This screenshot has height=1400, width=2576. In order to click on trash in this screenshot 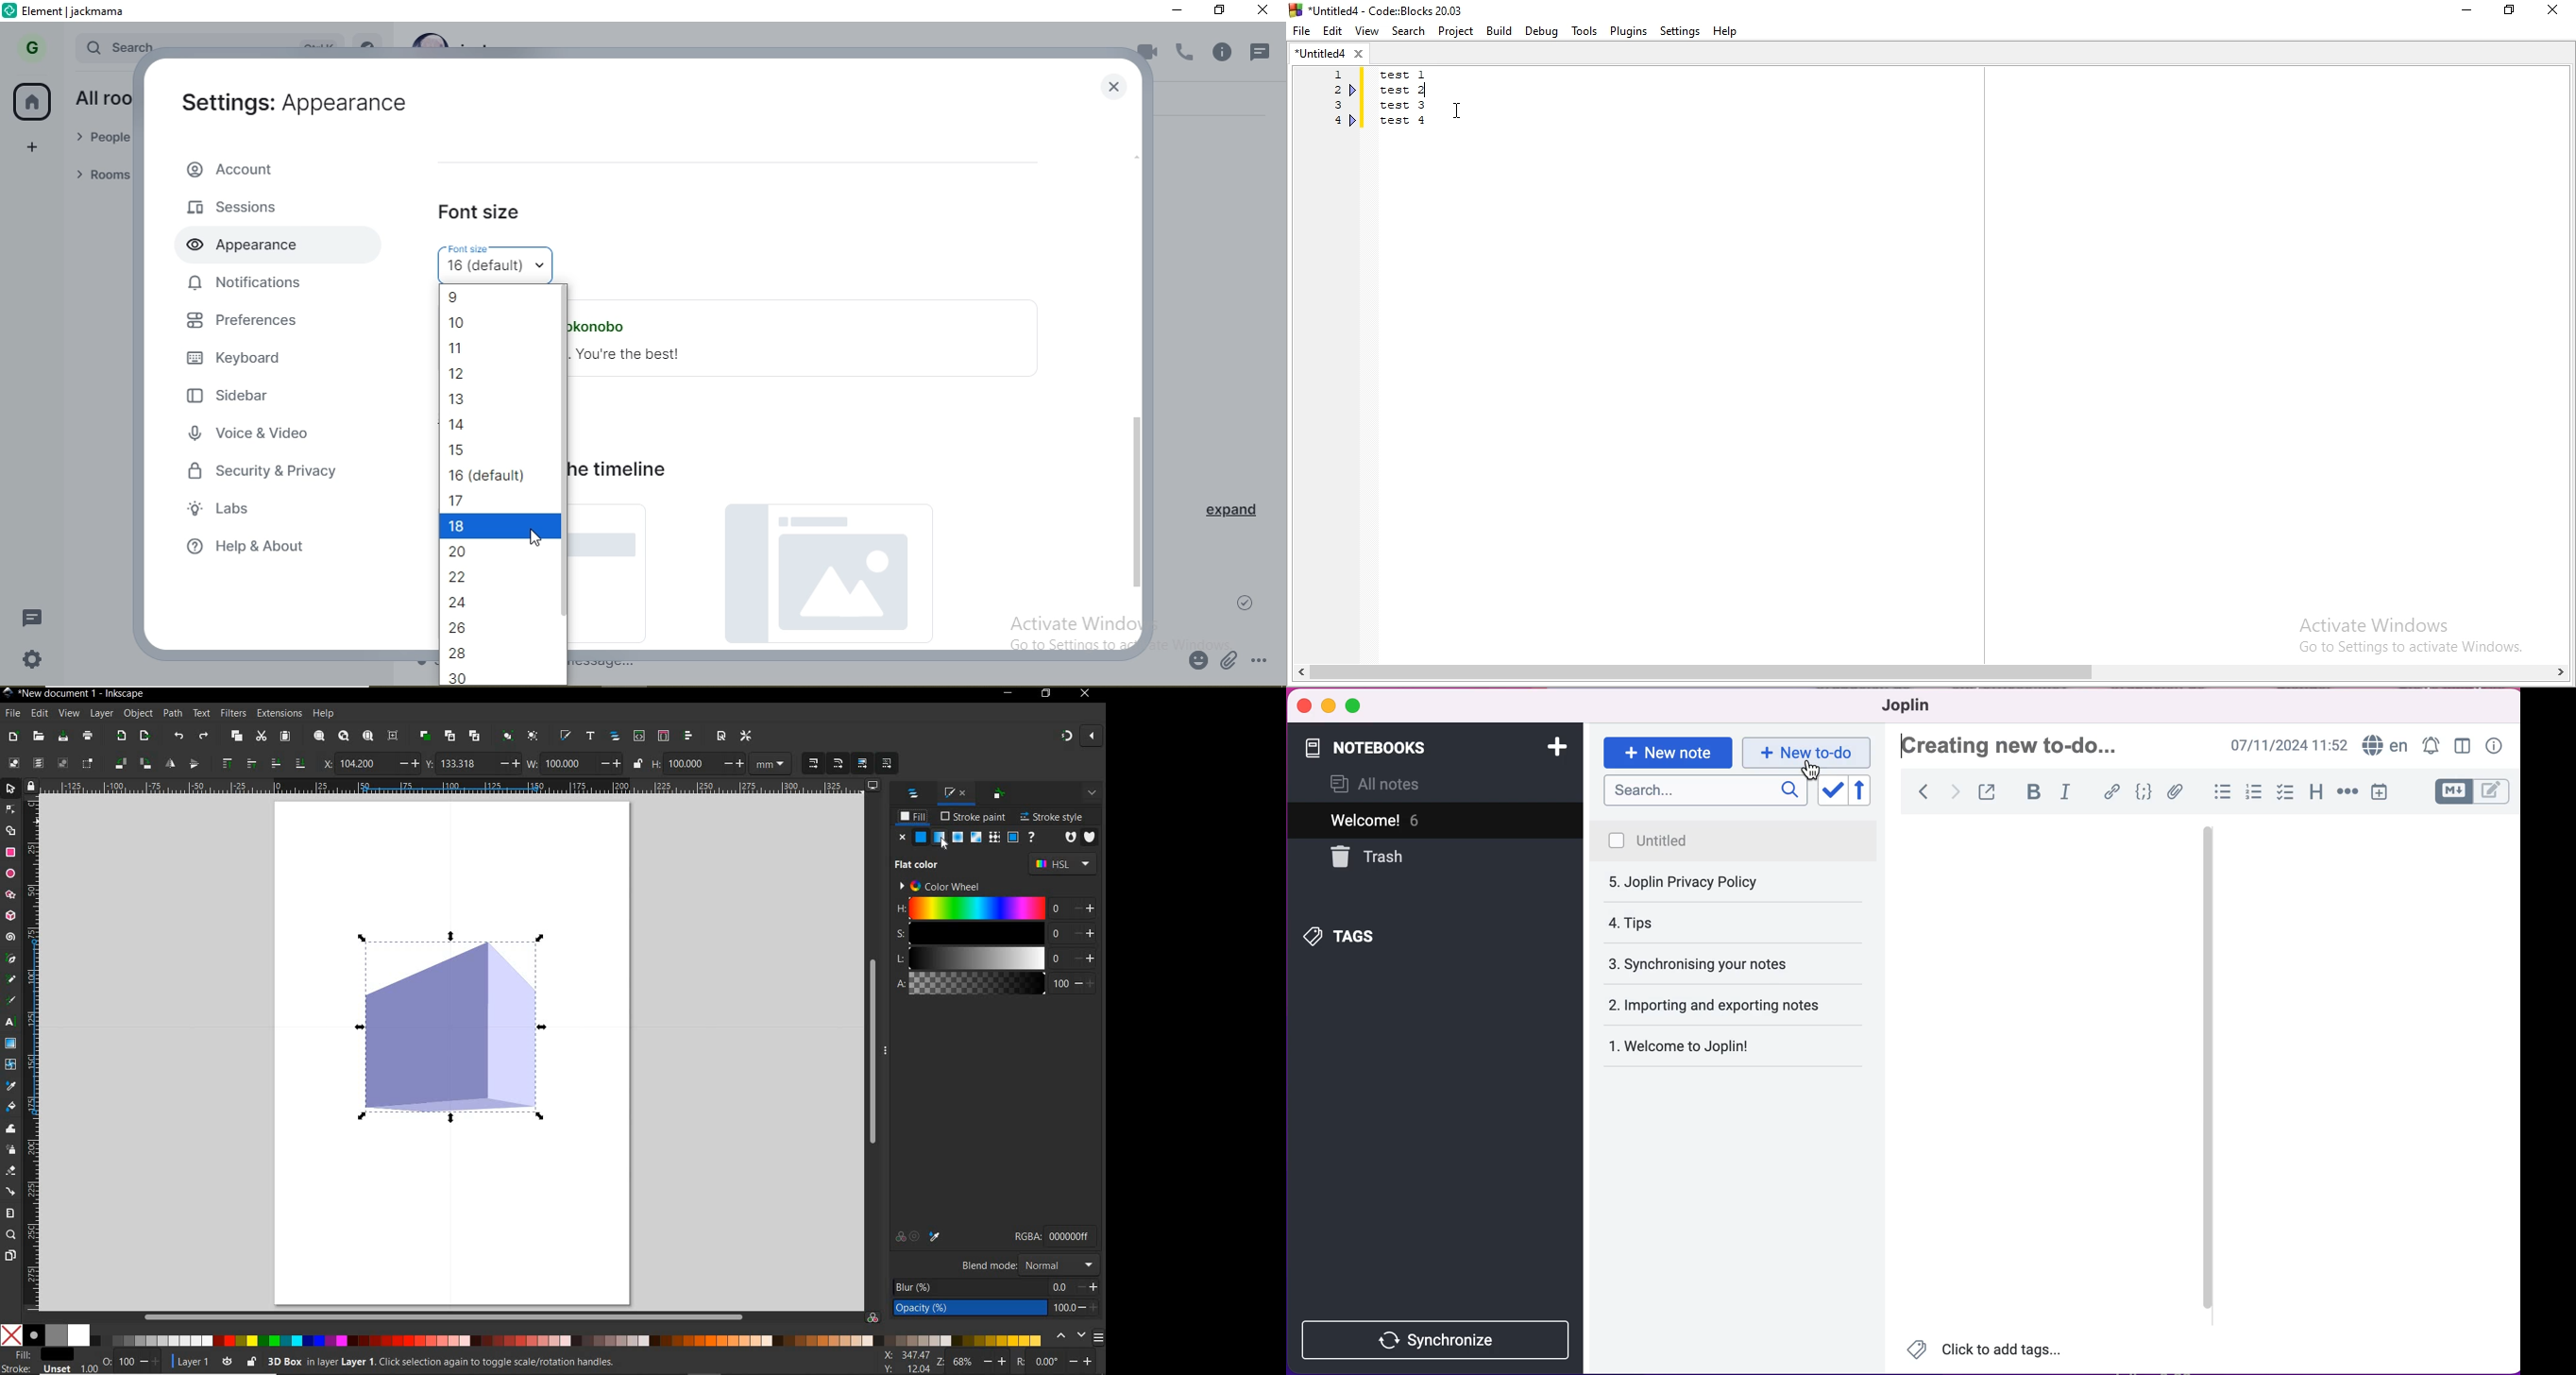, I will do `click(1397, 857)`.